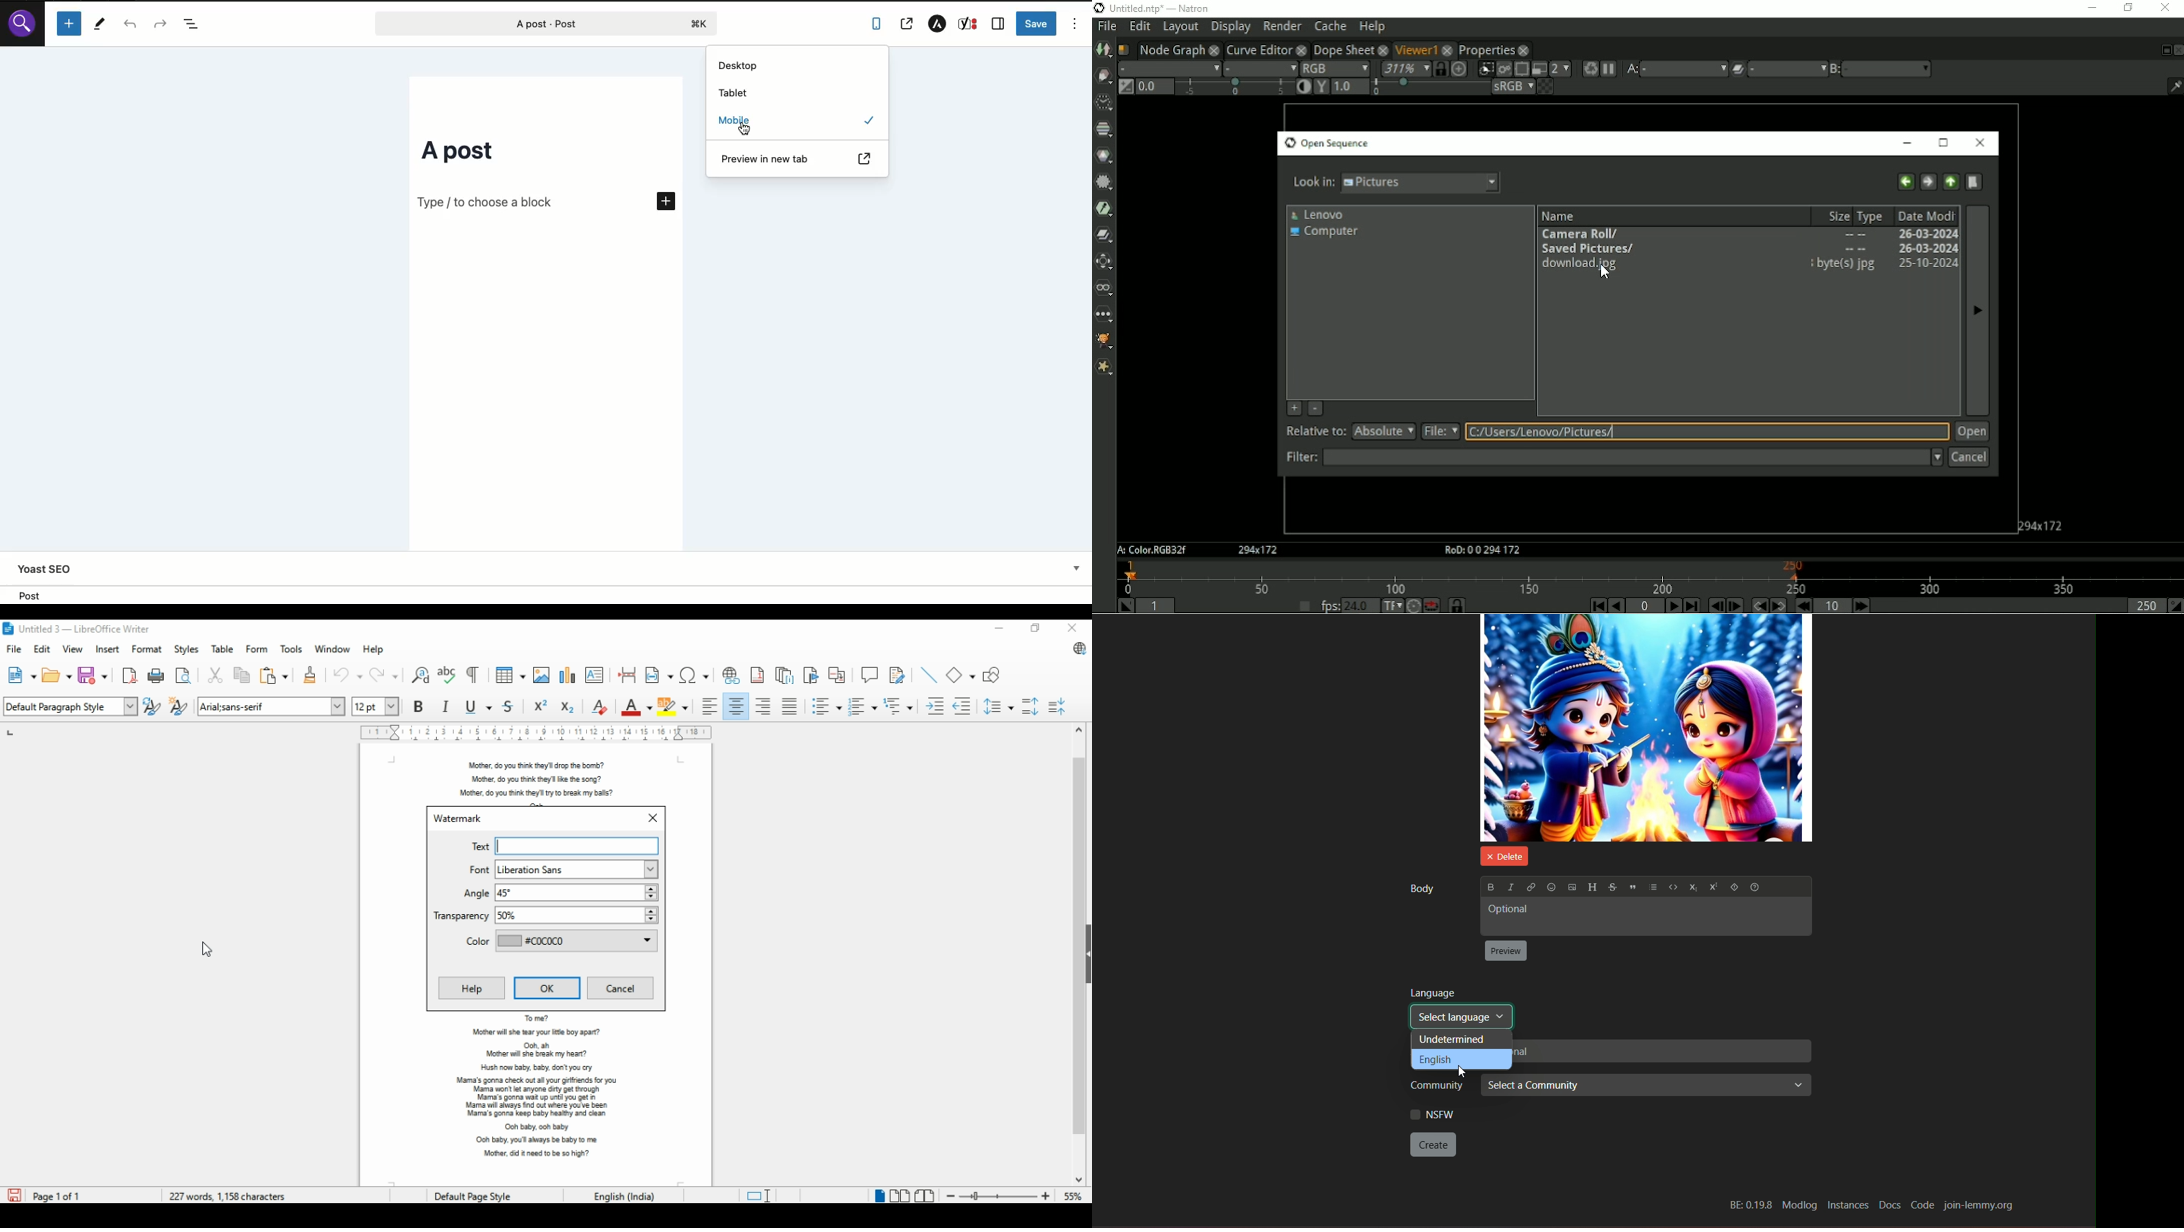 This screenshot has width=2184, height=1232. I want to click on toggle unordered list, so click(827, 707).